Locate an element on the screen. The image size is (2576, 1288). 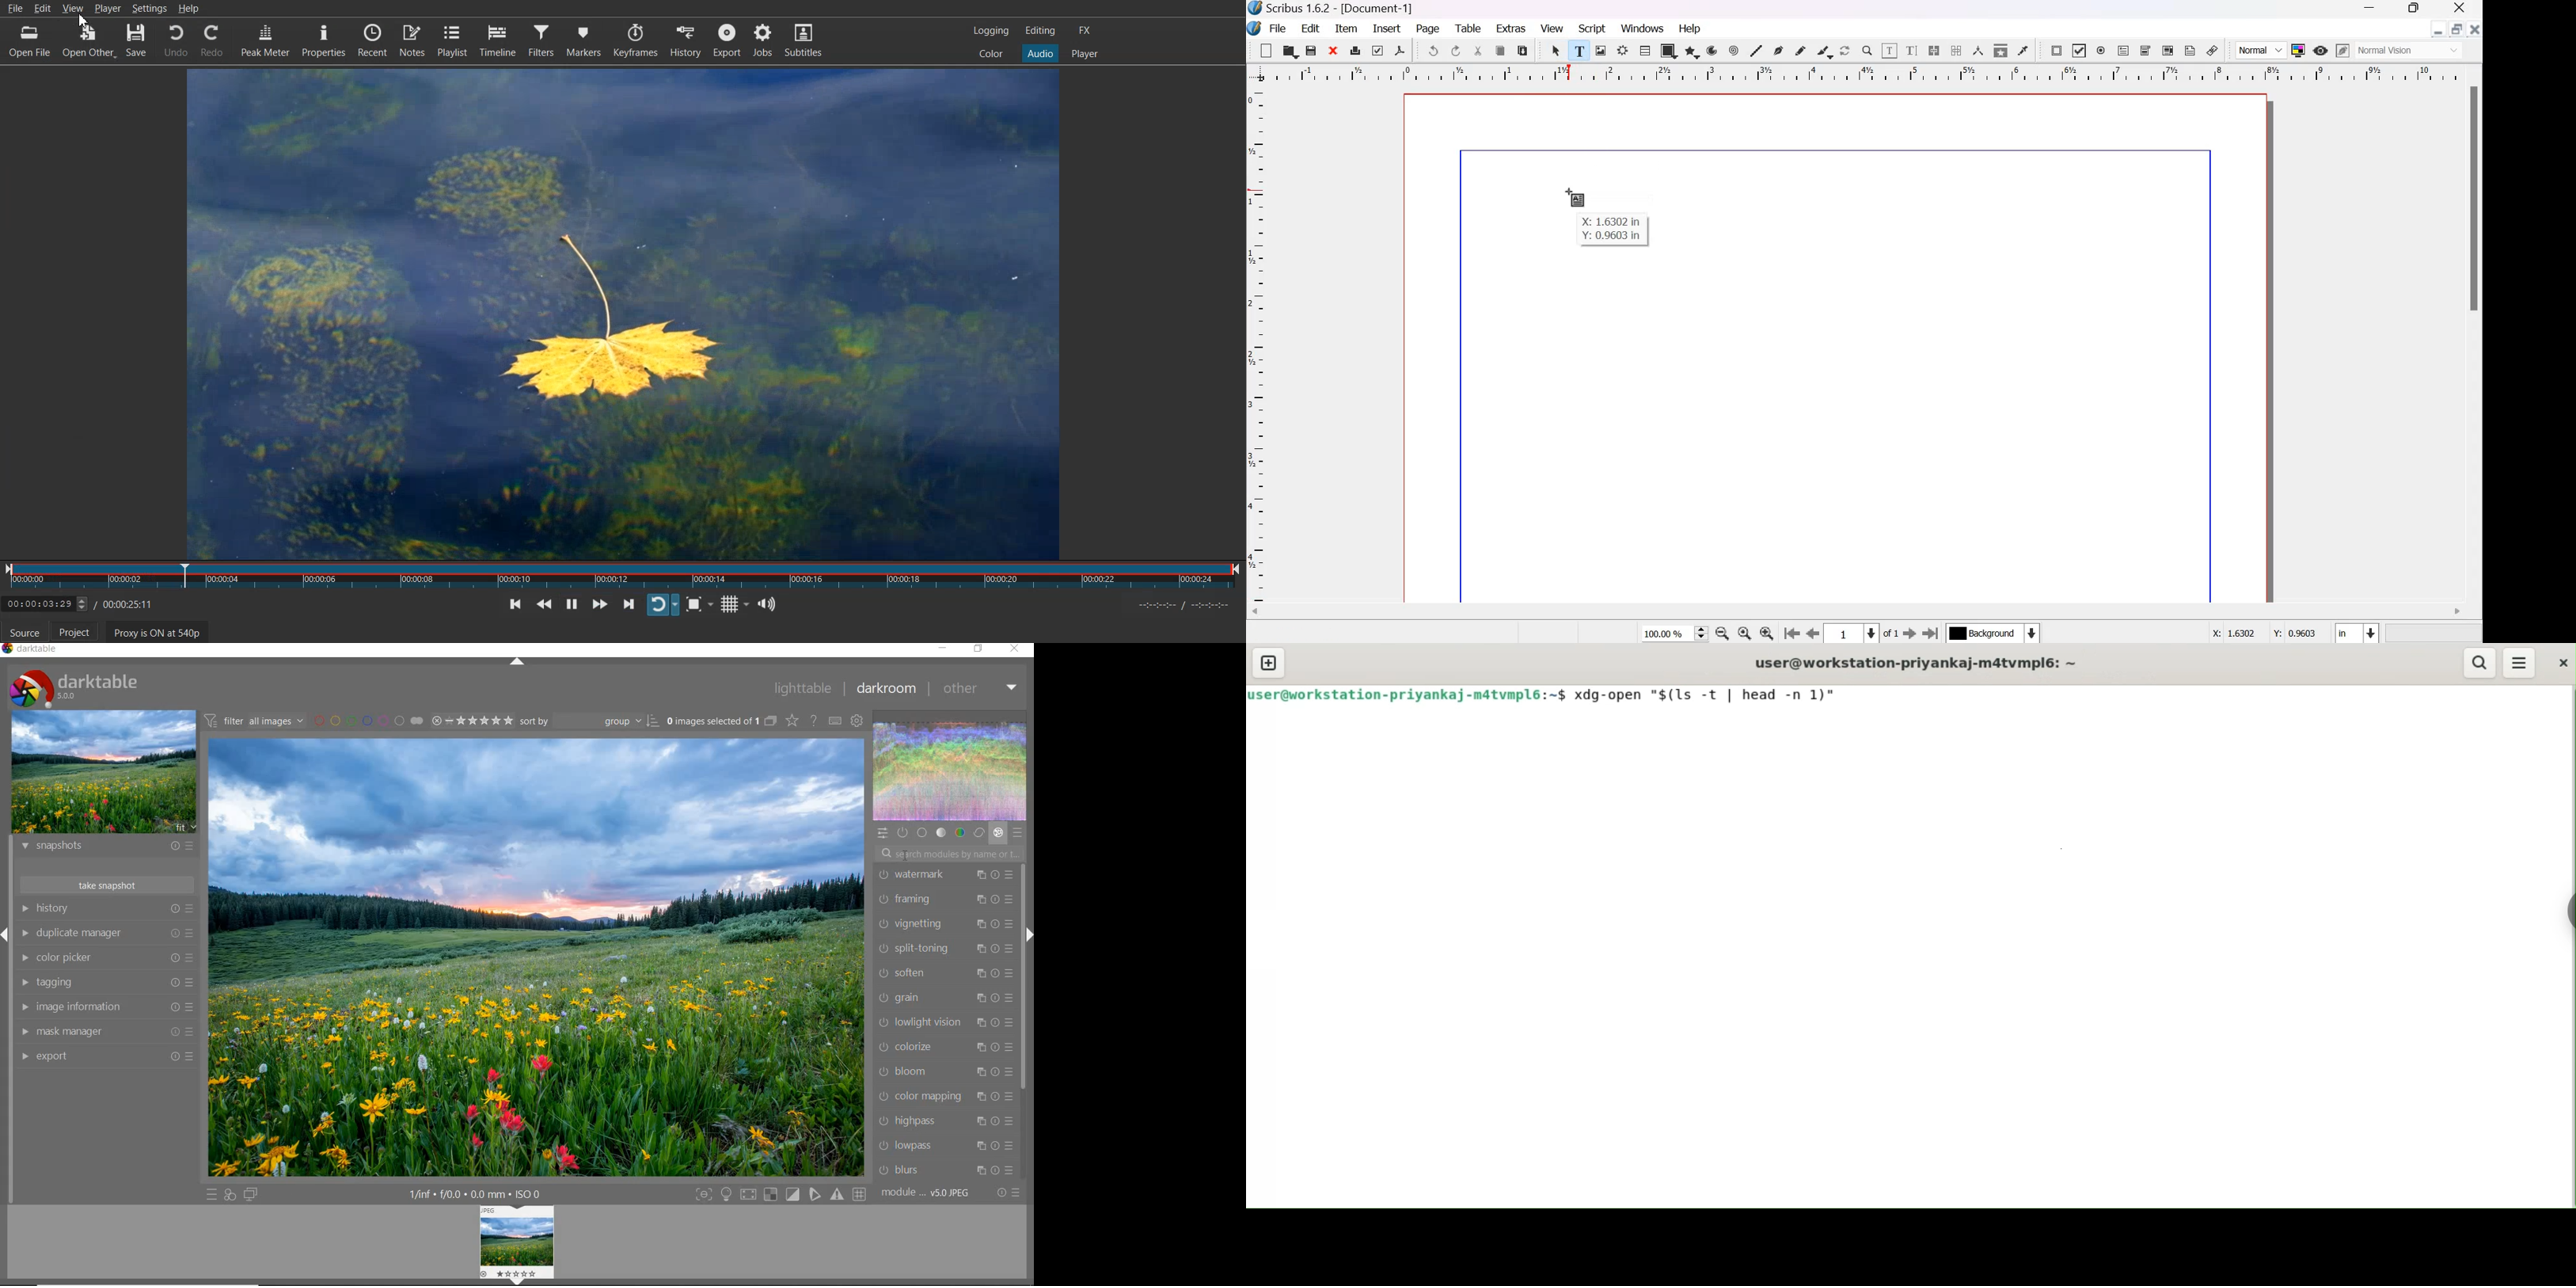
 is located at coordinates (1846, 50).